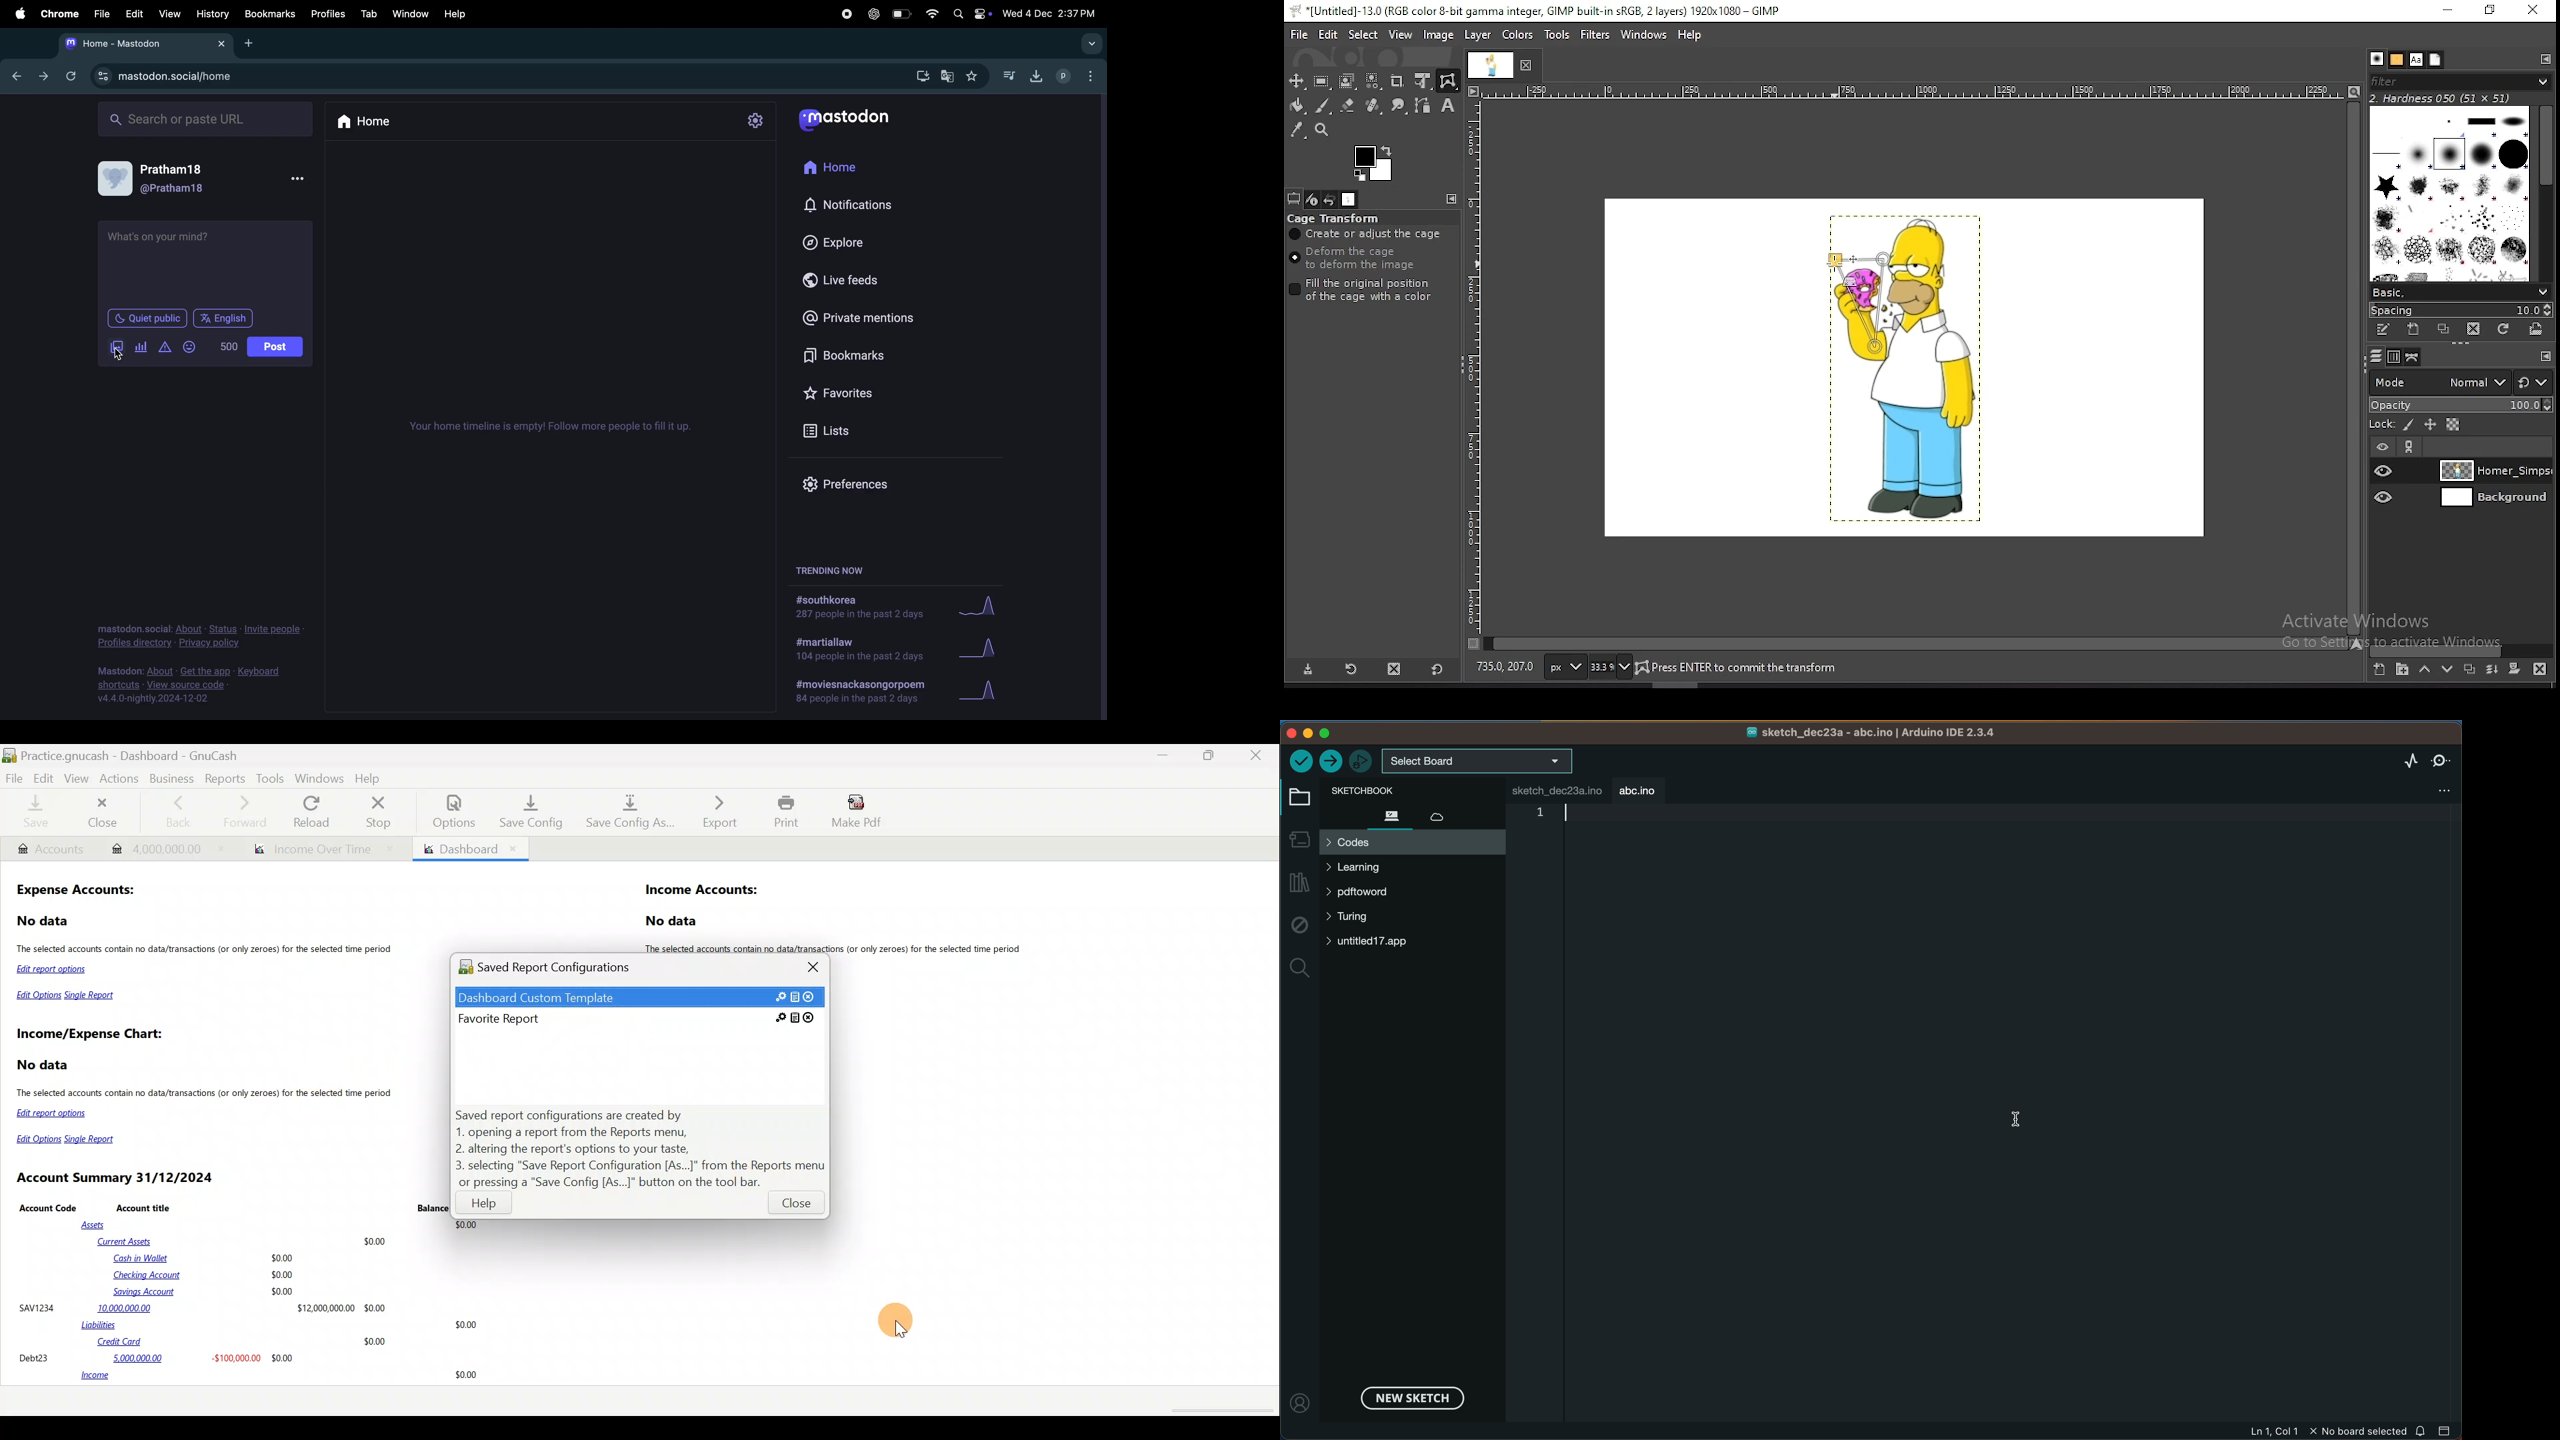 This screenshot has height=1456, width=2576. I want to click on Favorite Report SE, so click(637, 1021).